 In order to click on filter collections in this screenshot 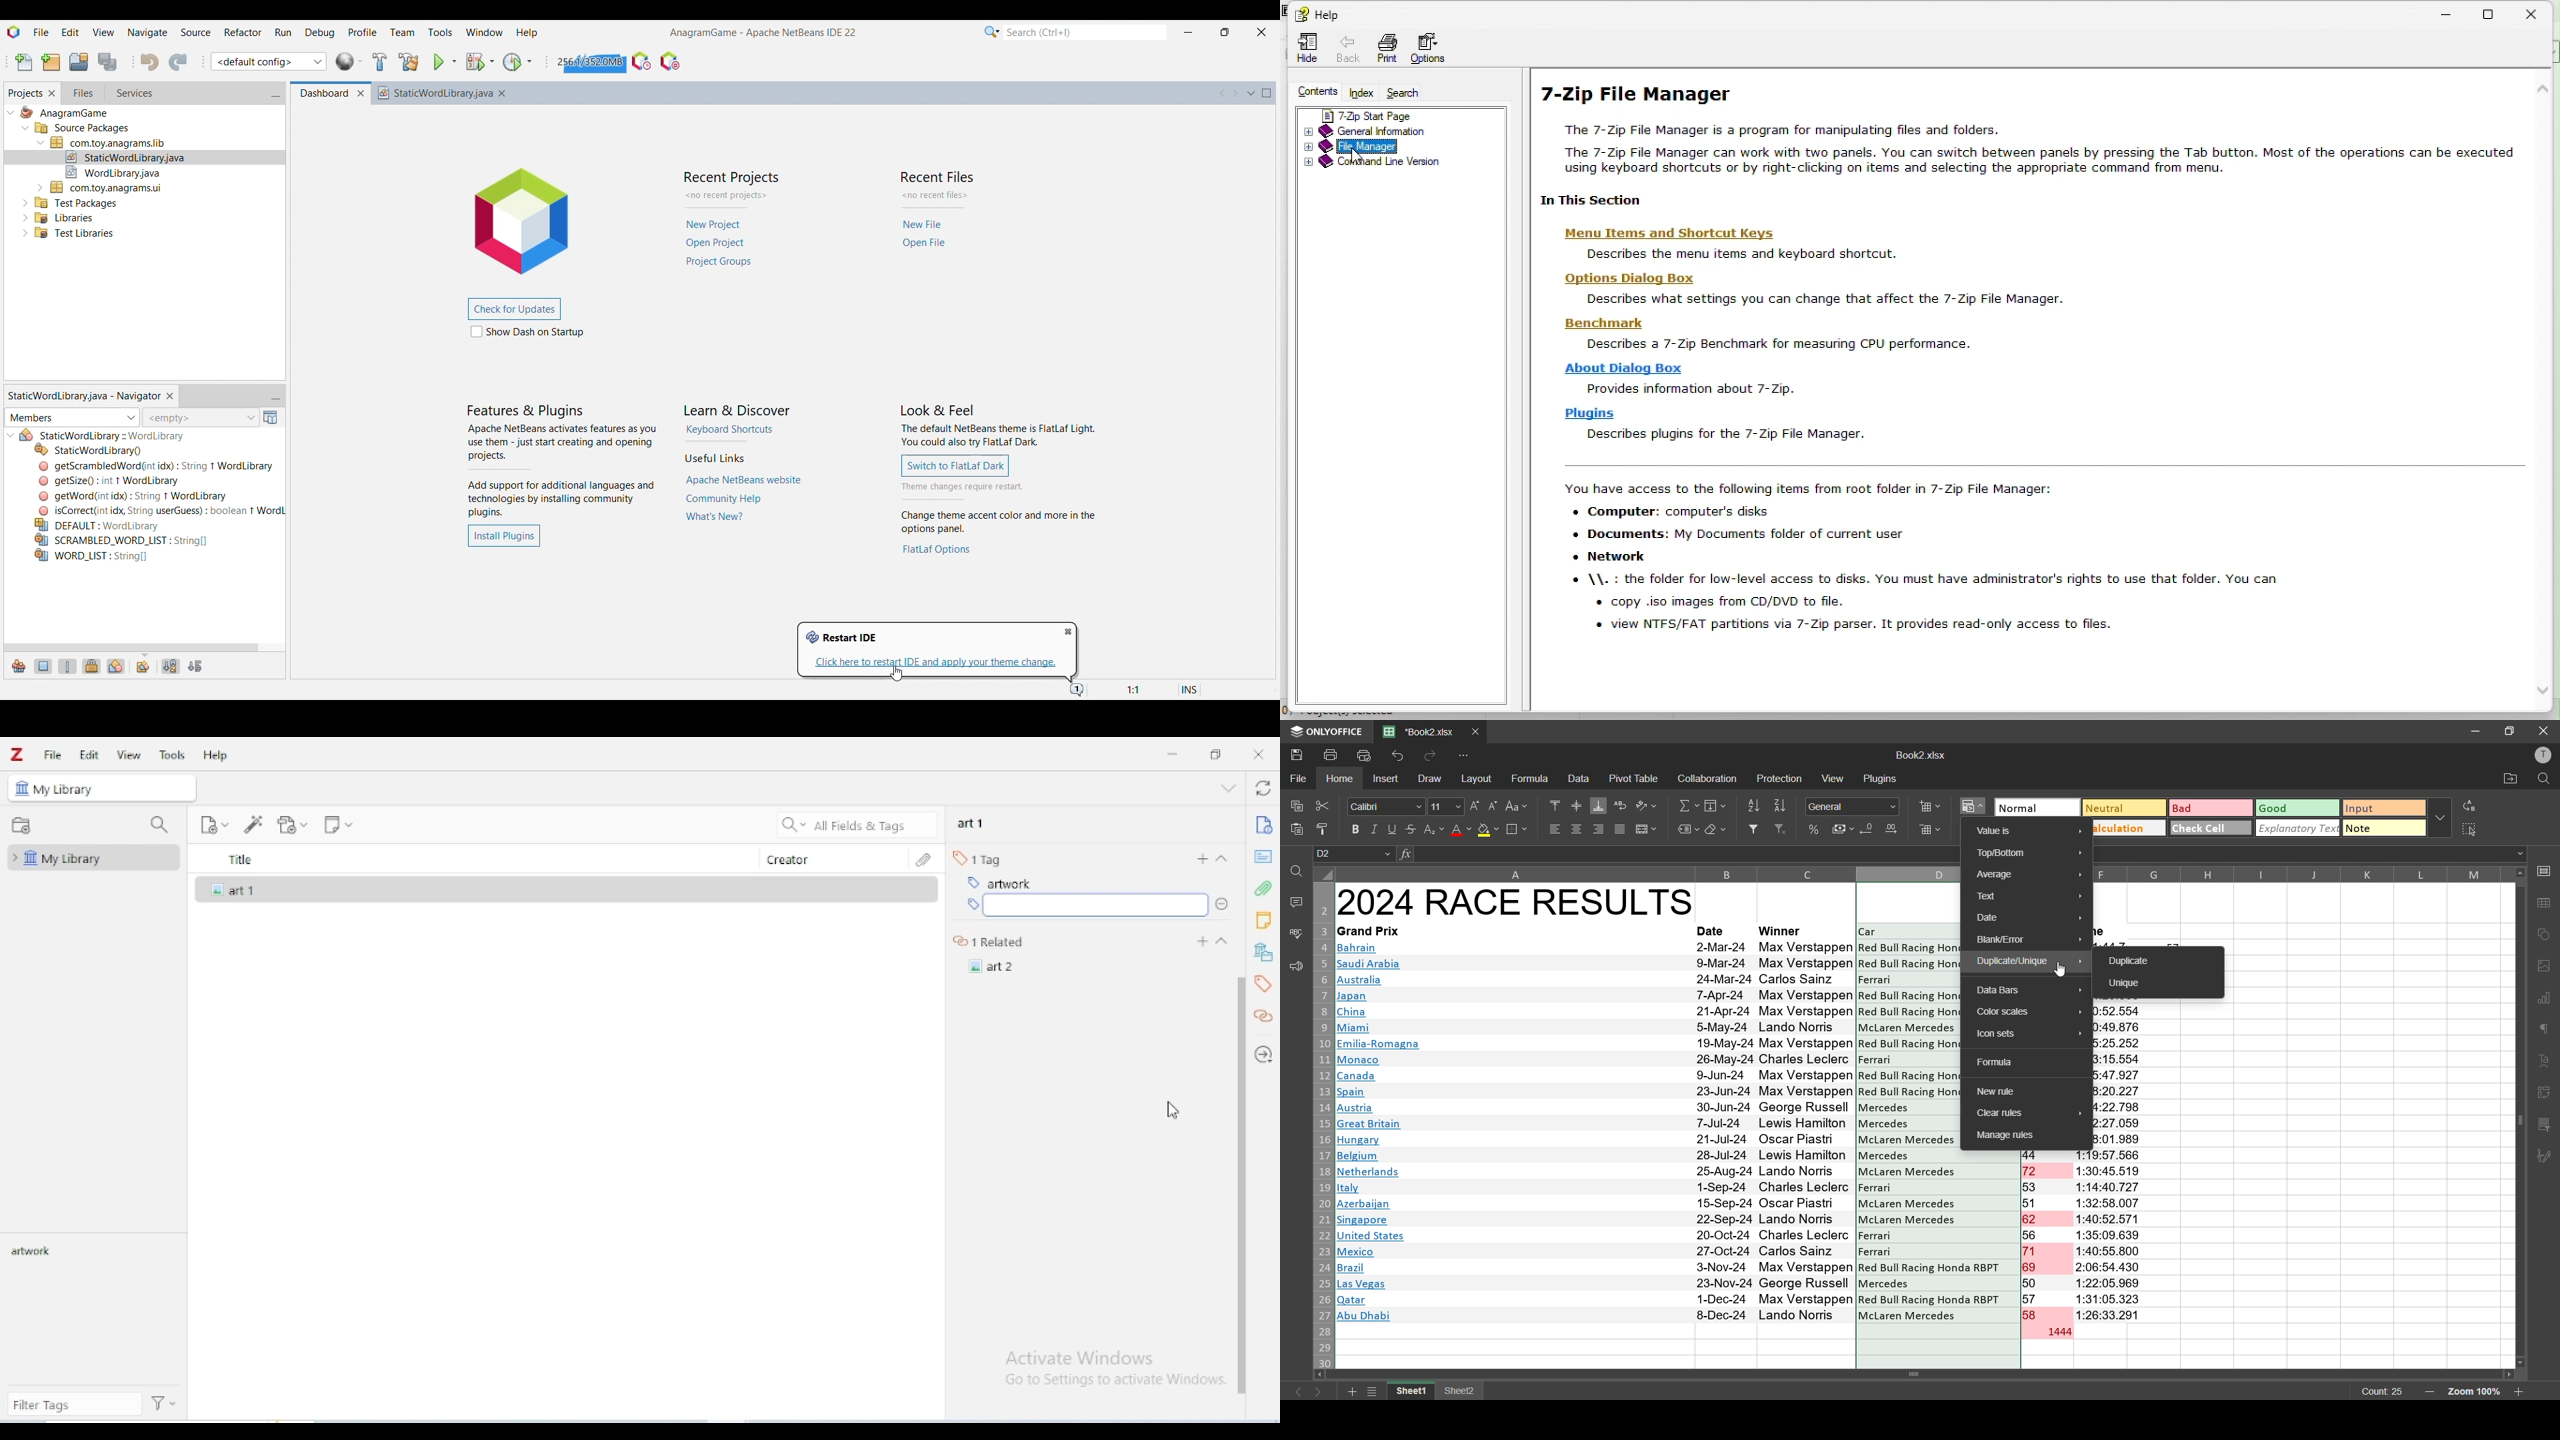, I will do `click(160, 825)`.